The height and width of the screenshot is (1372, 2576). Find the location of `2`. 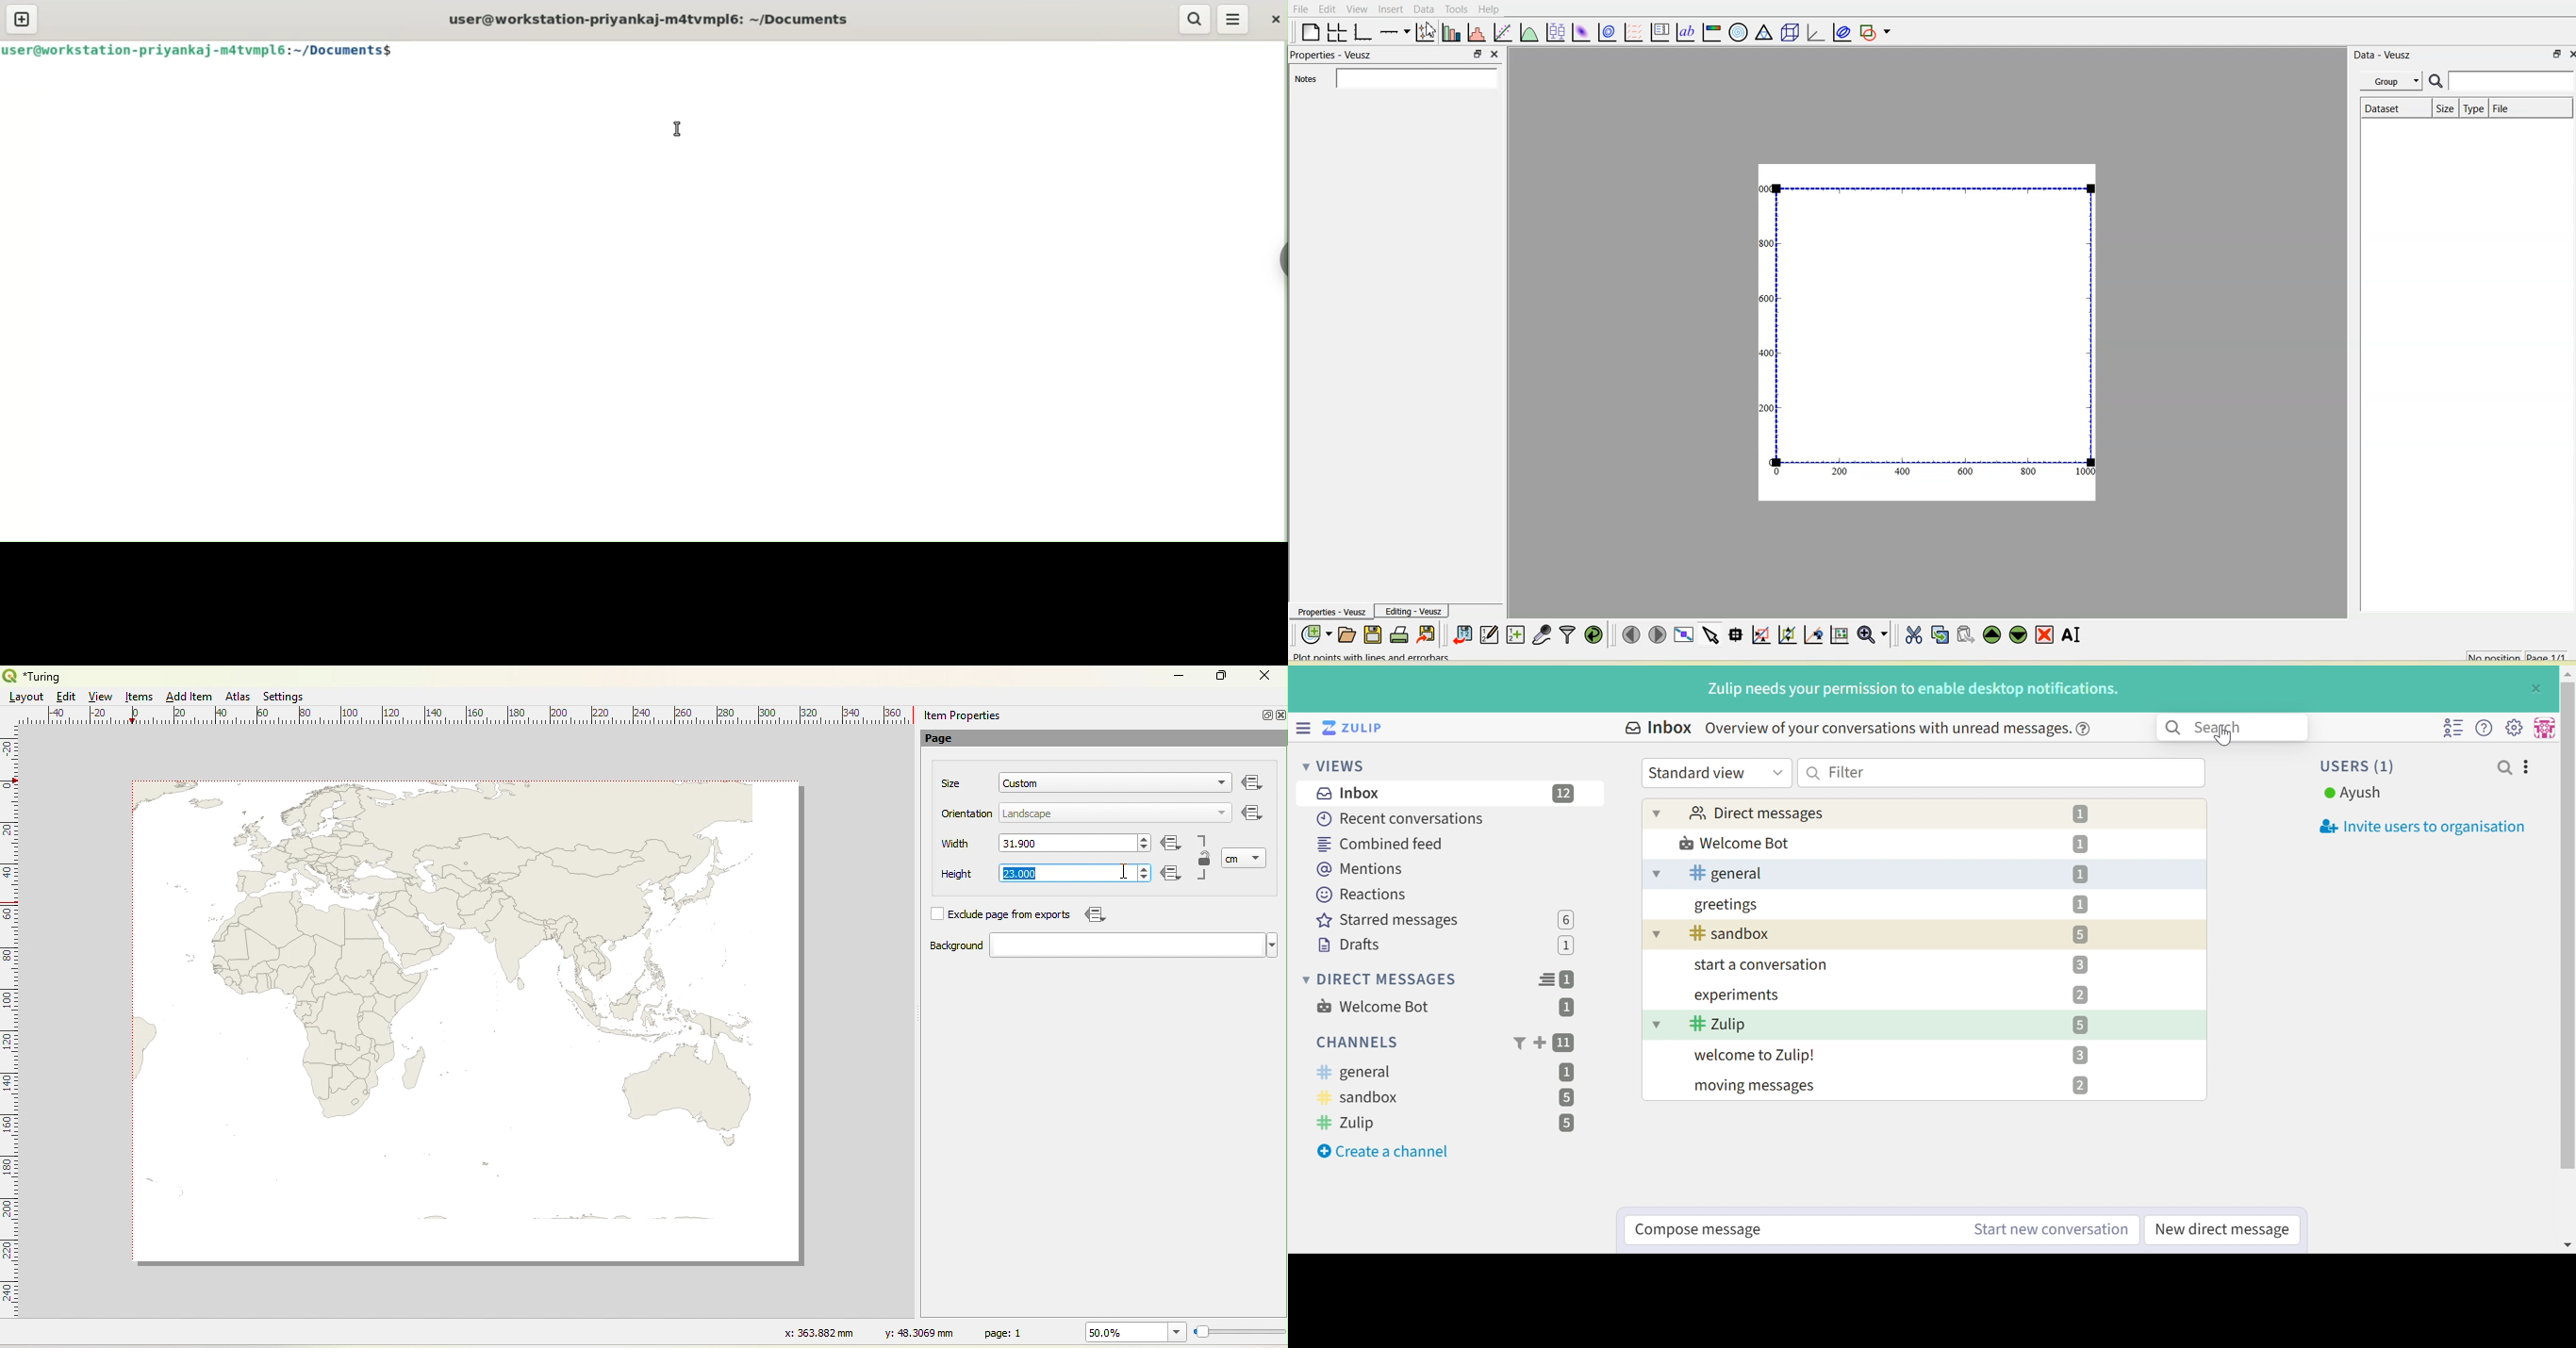

2 is located at coordinates (2080, 995).